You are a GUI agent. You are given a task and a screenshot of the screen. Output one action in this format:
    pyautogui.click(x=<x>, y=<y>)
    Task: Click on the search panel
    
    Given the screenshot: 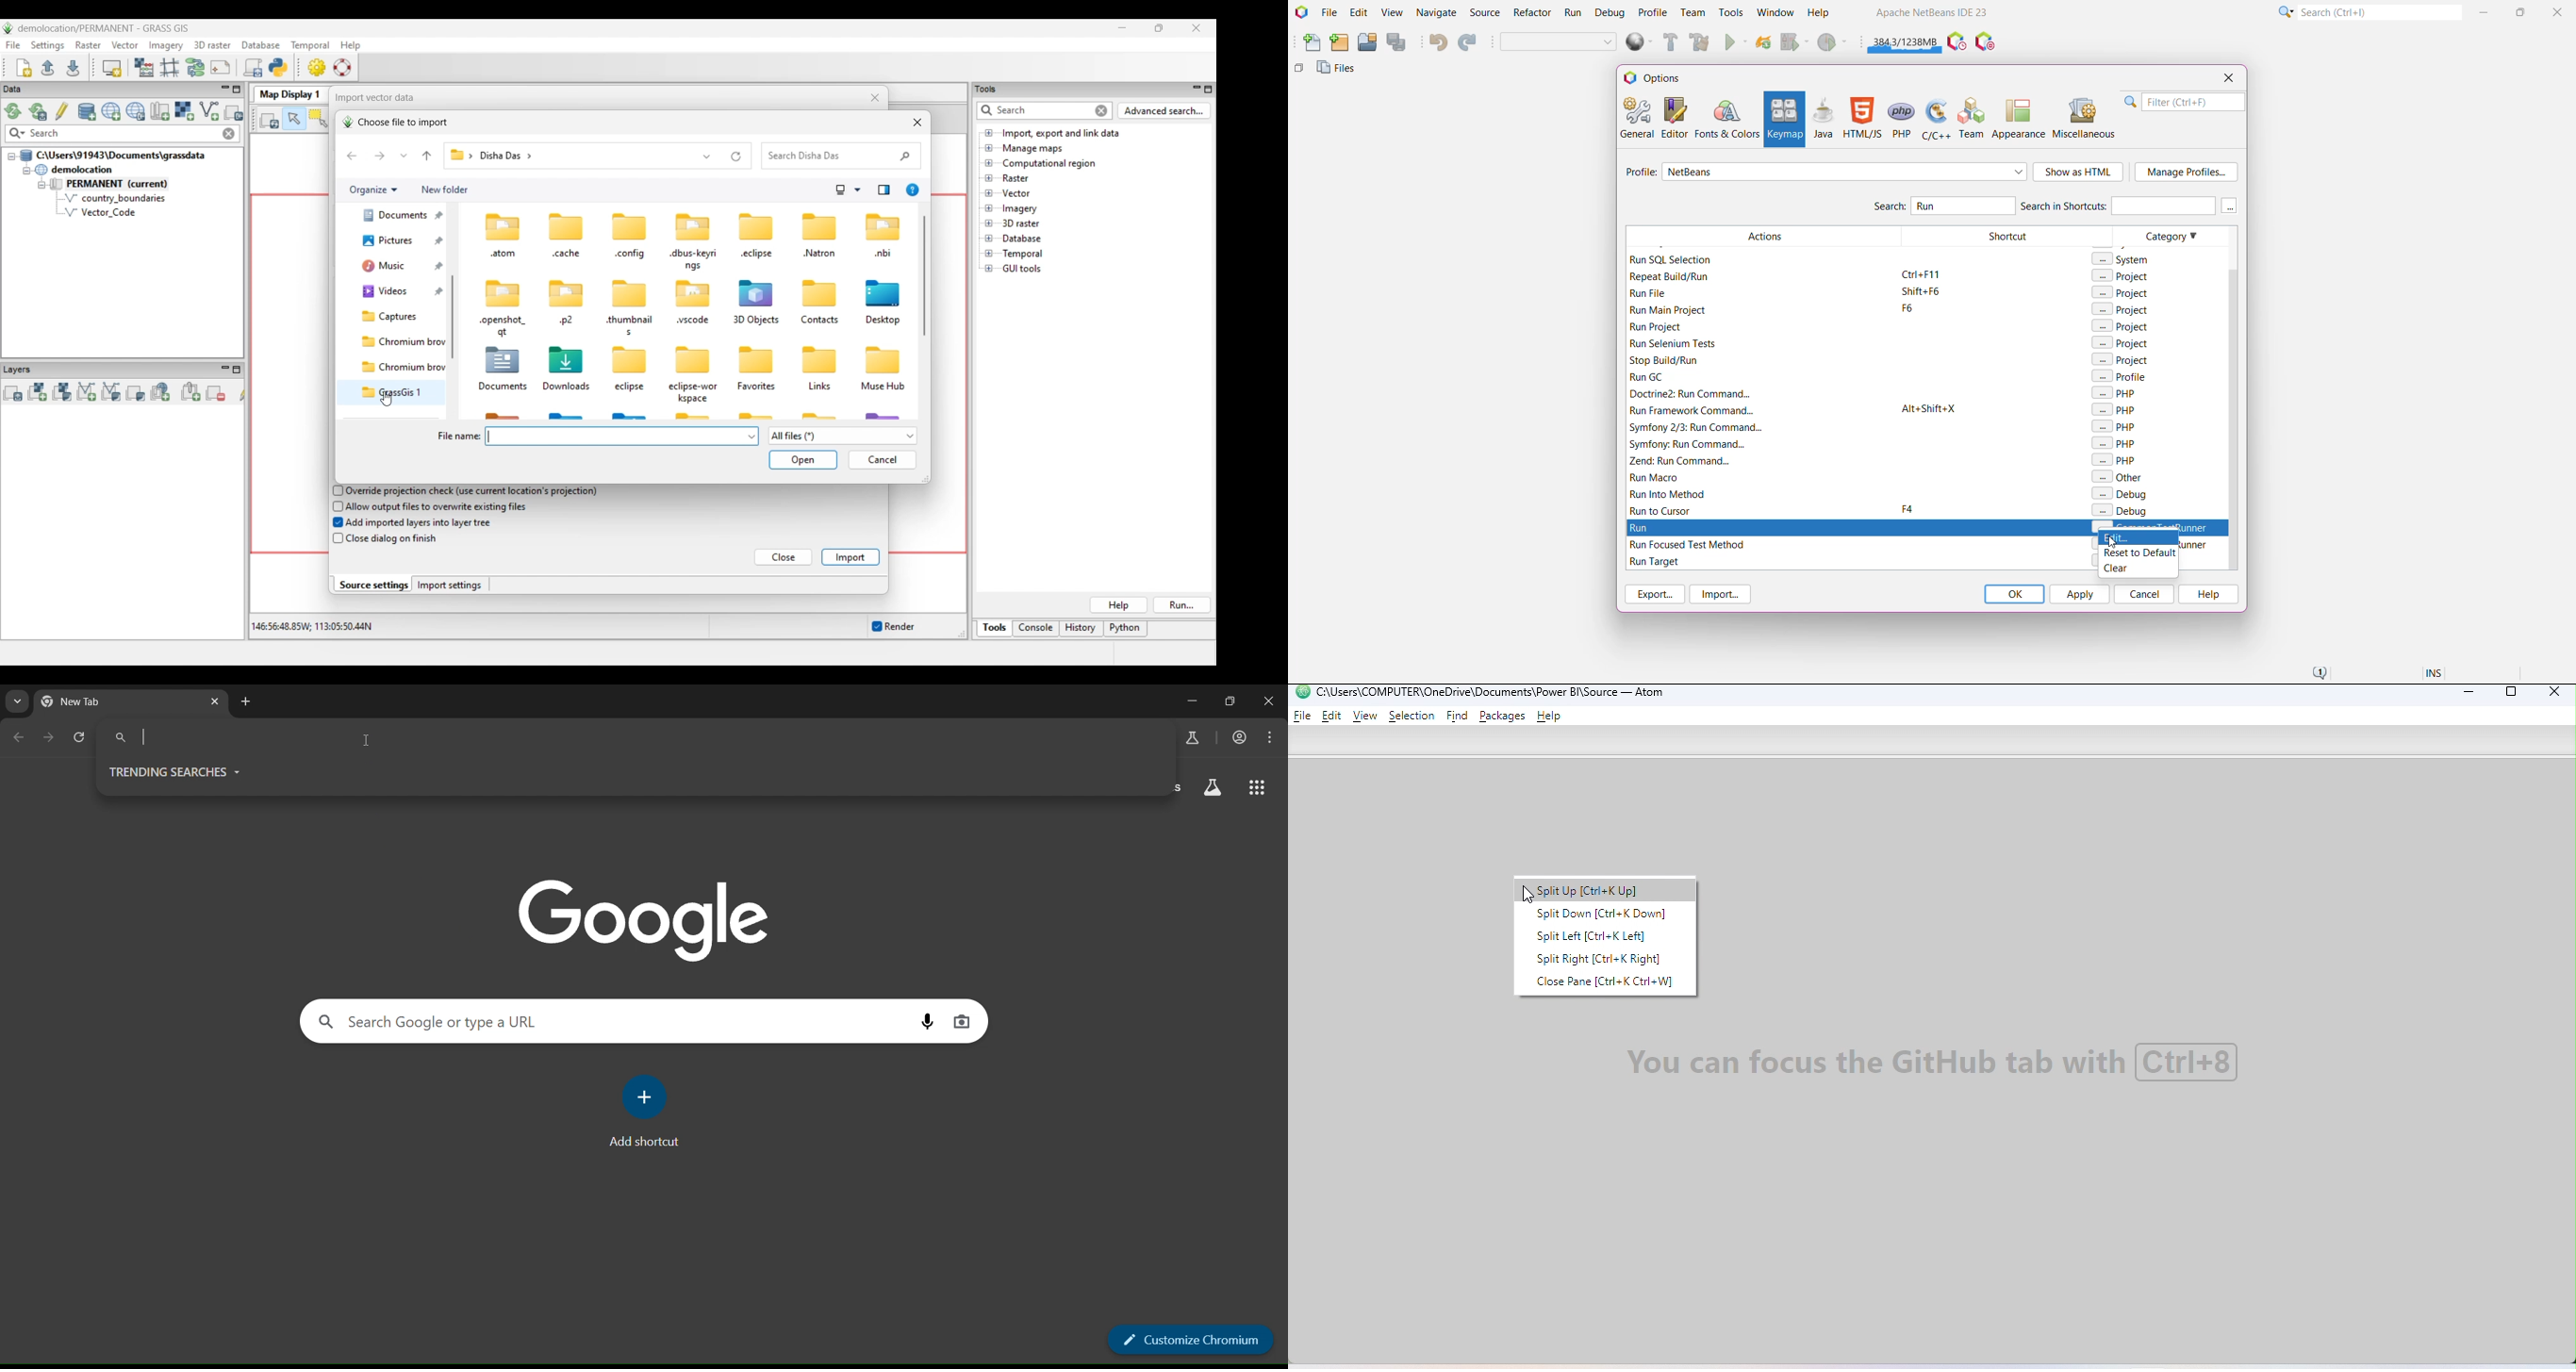 What is the action you would take?
    pyautogui.click(x=223, y=736)
    